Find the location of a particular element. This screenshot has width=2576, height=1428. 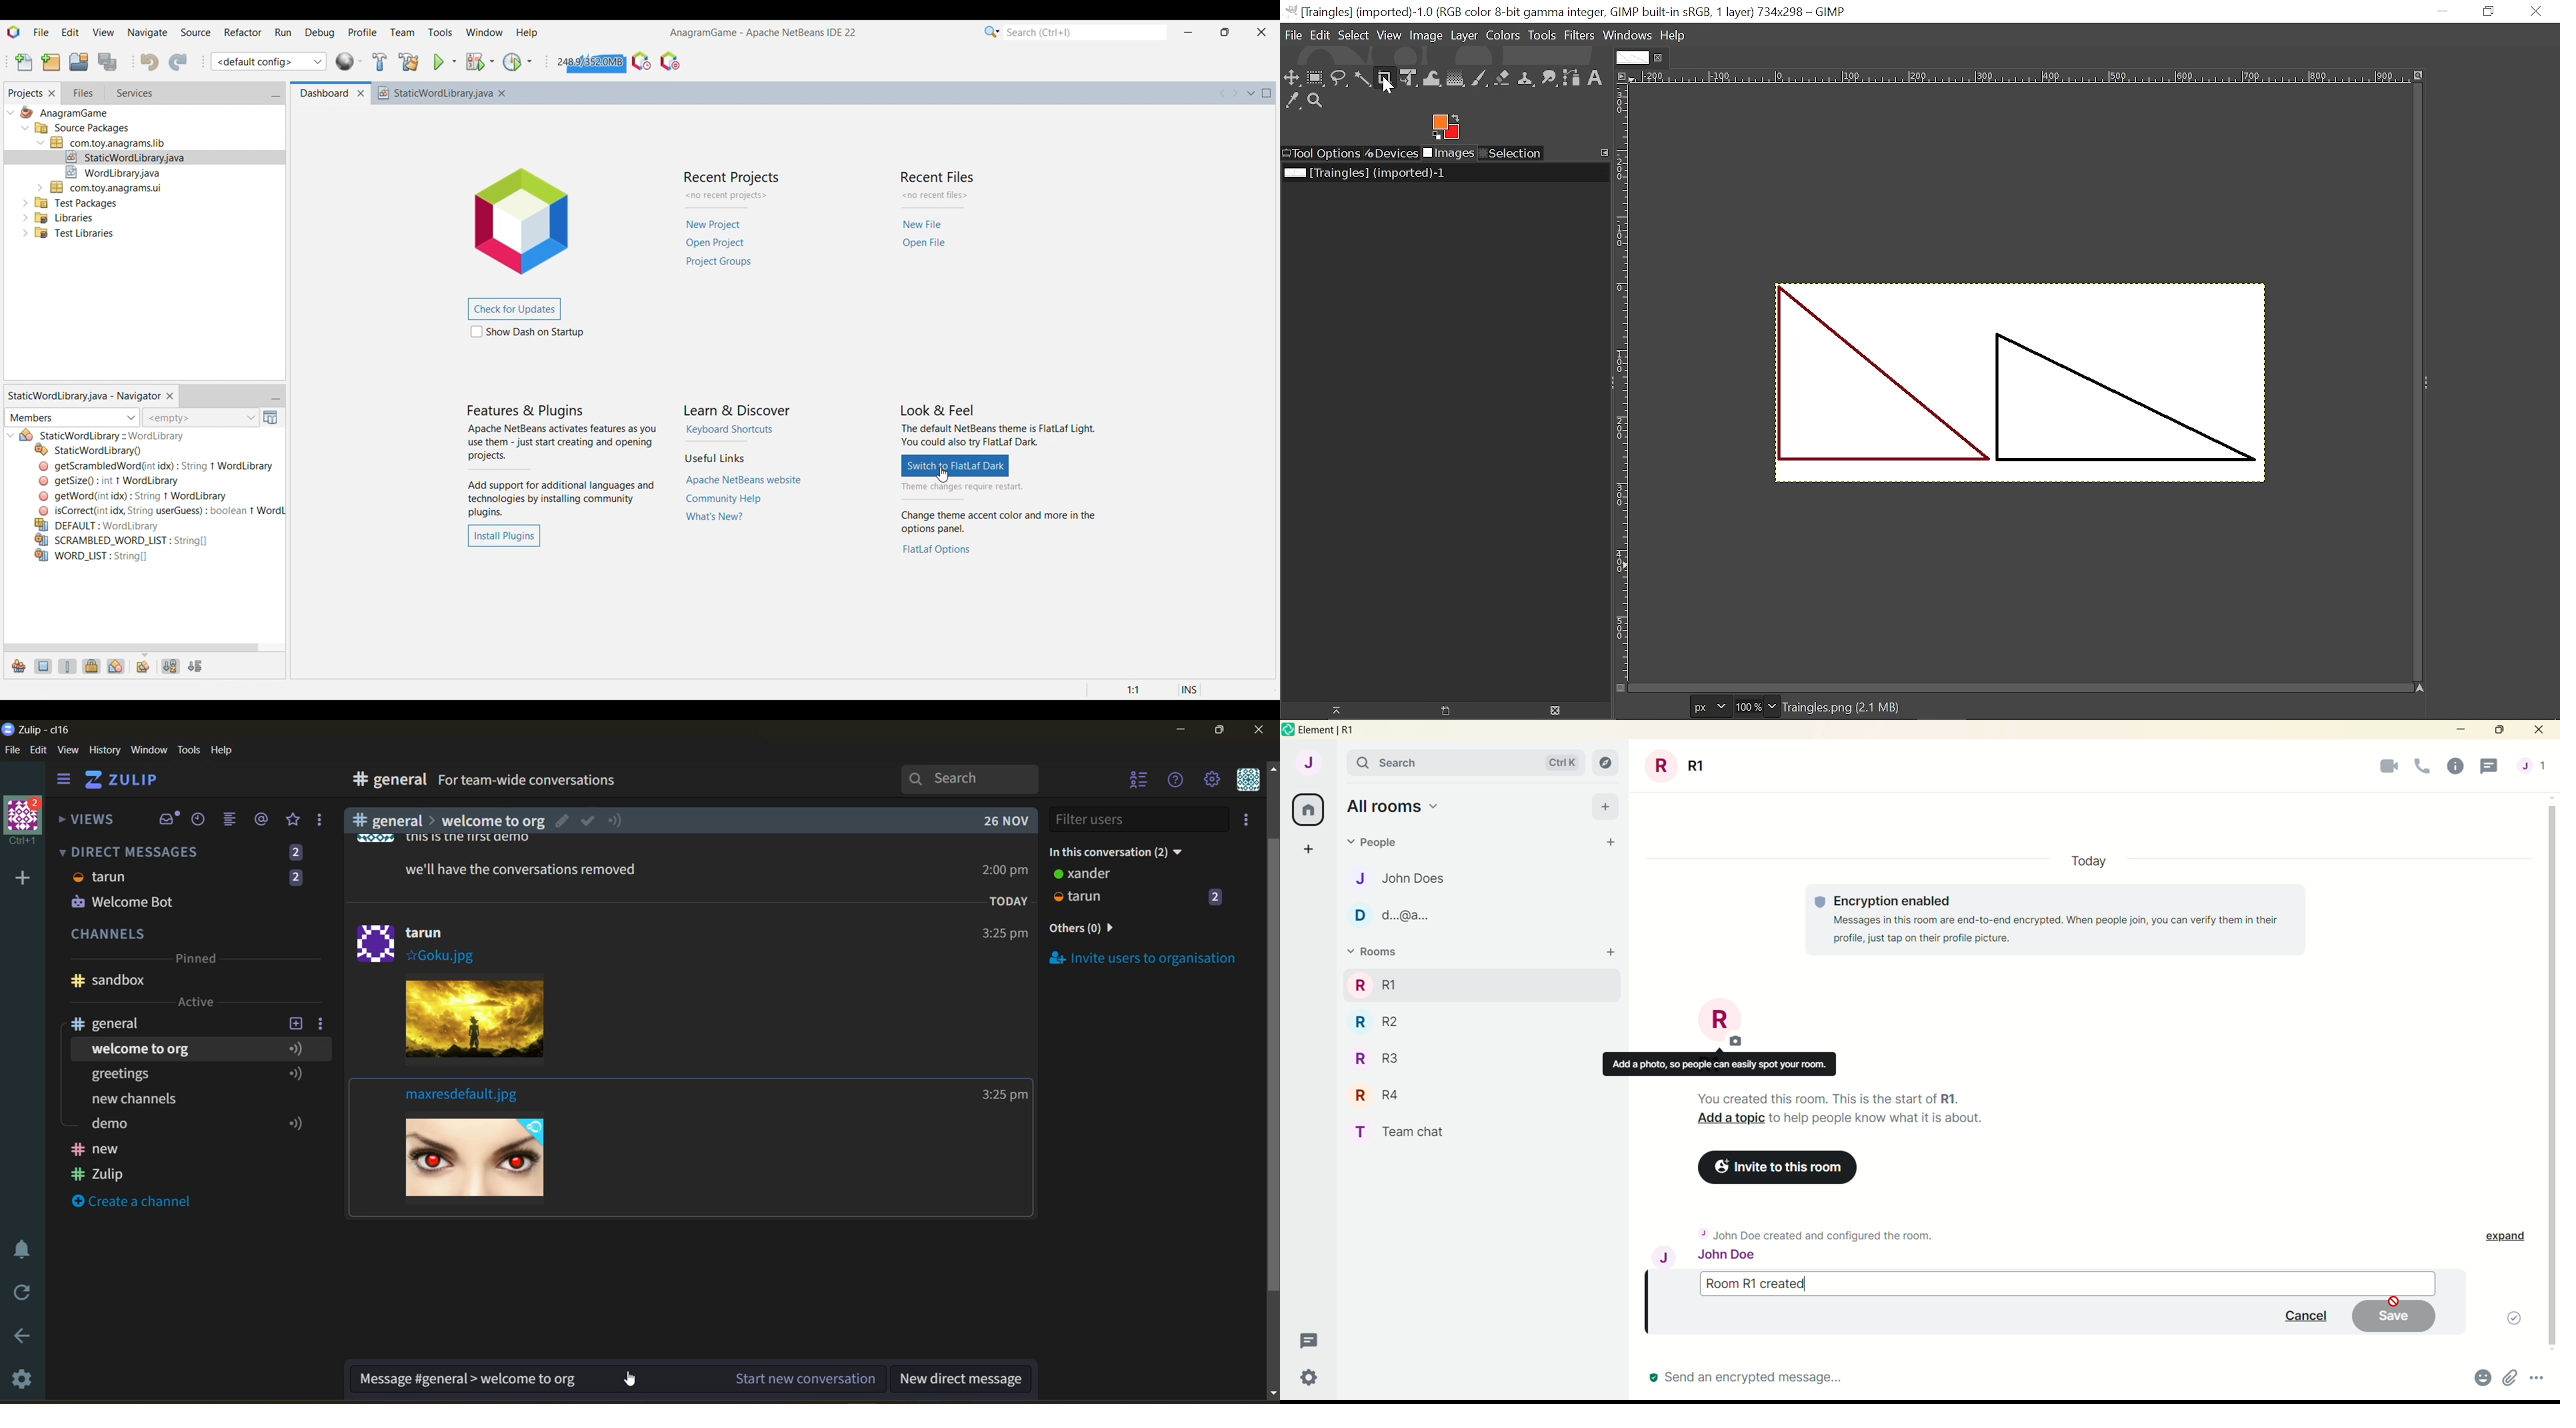

topics is located at coordinates (193, 1047).